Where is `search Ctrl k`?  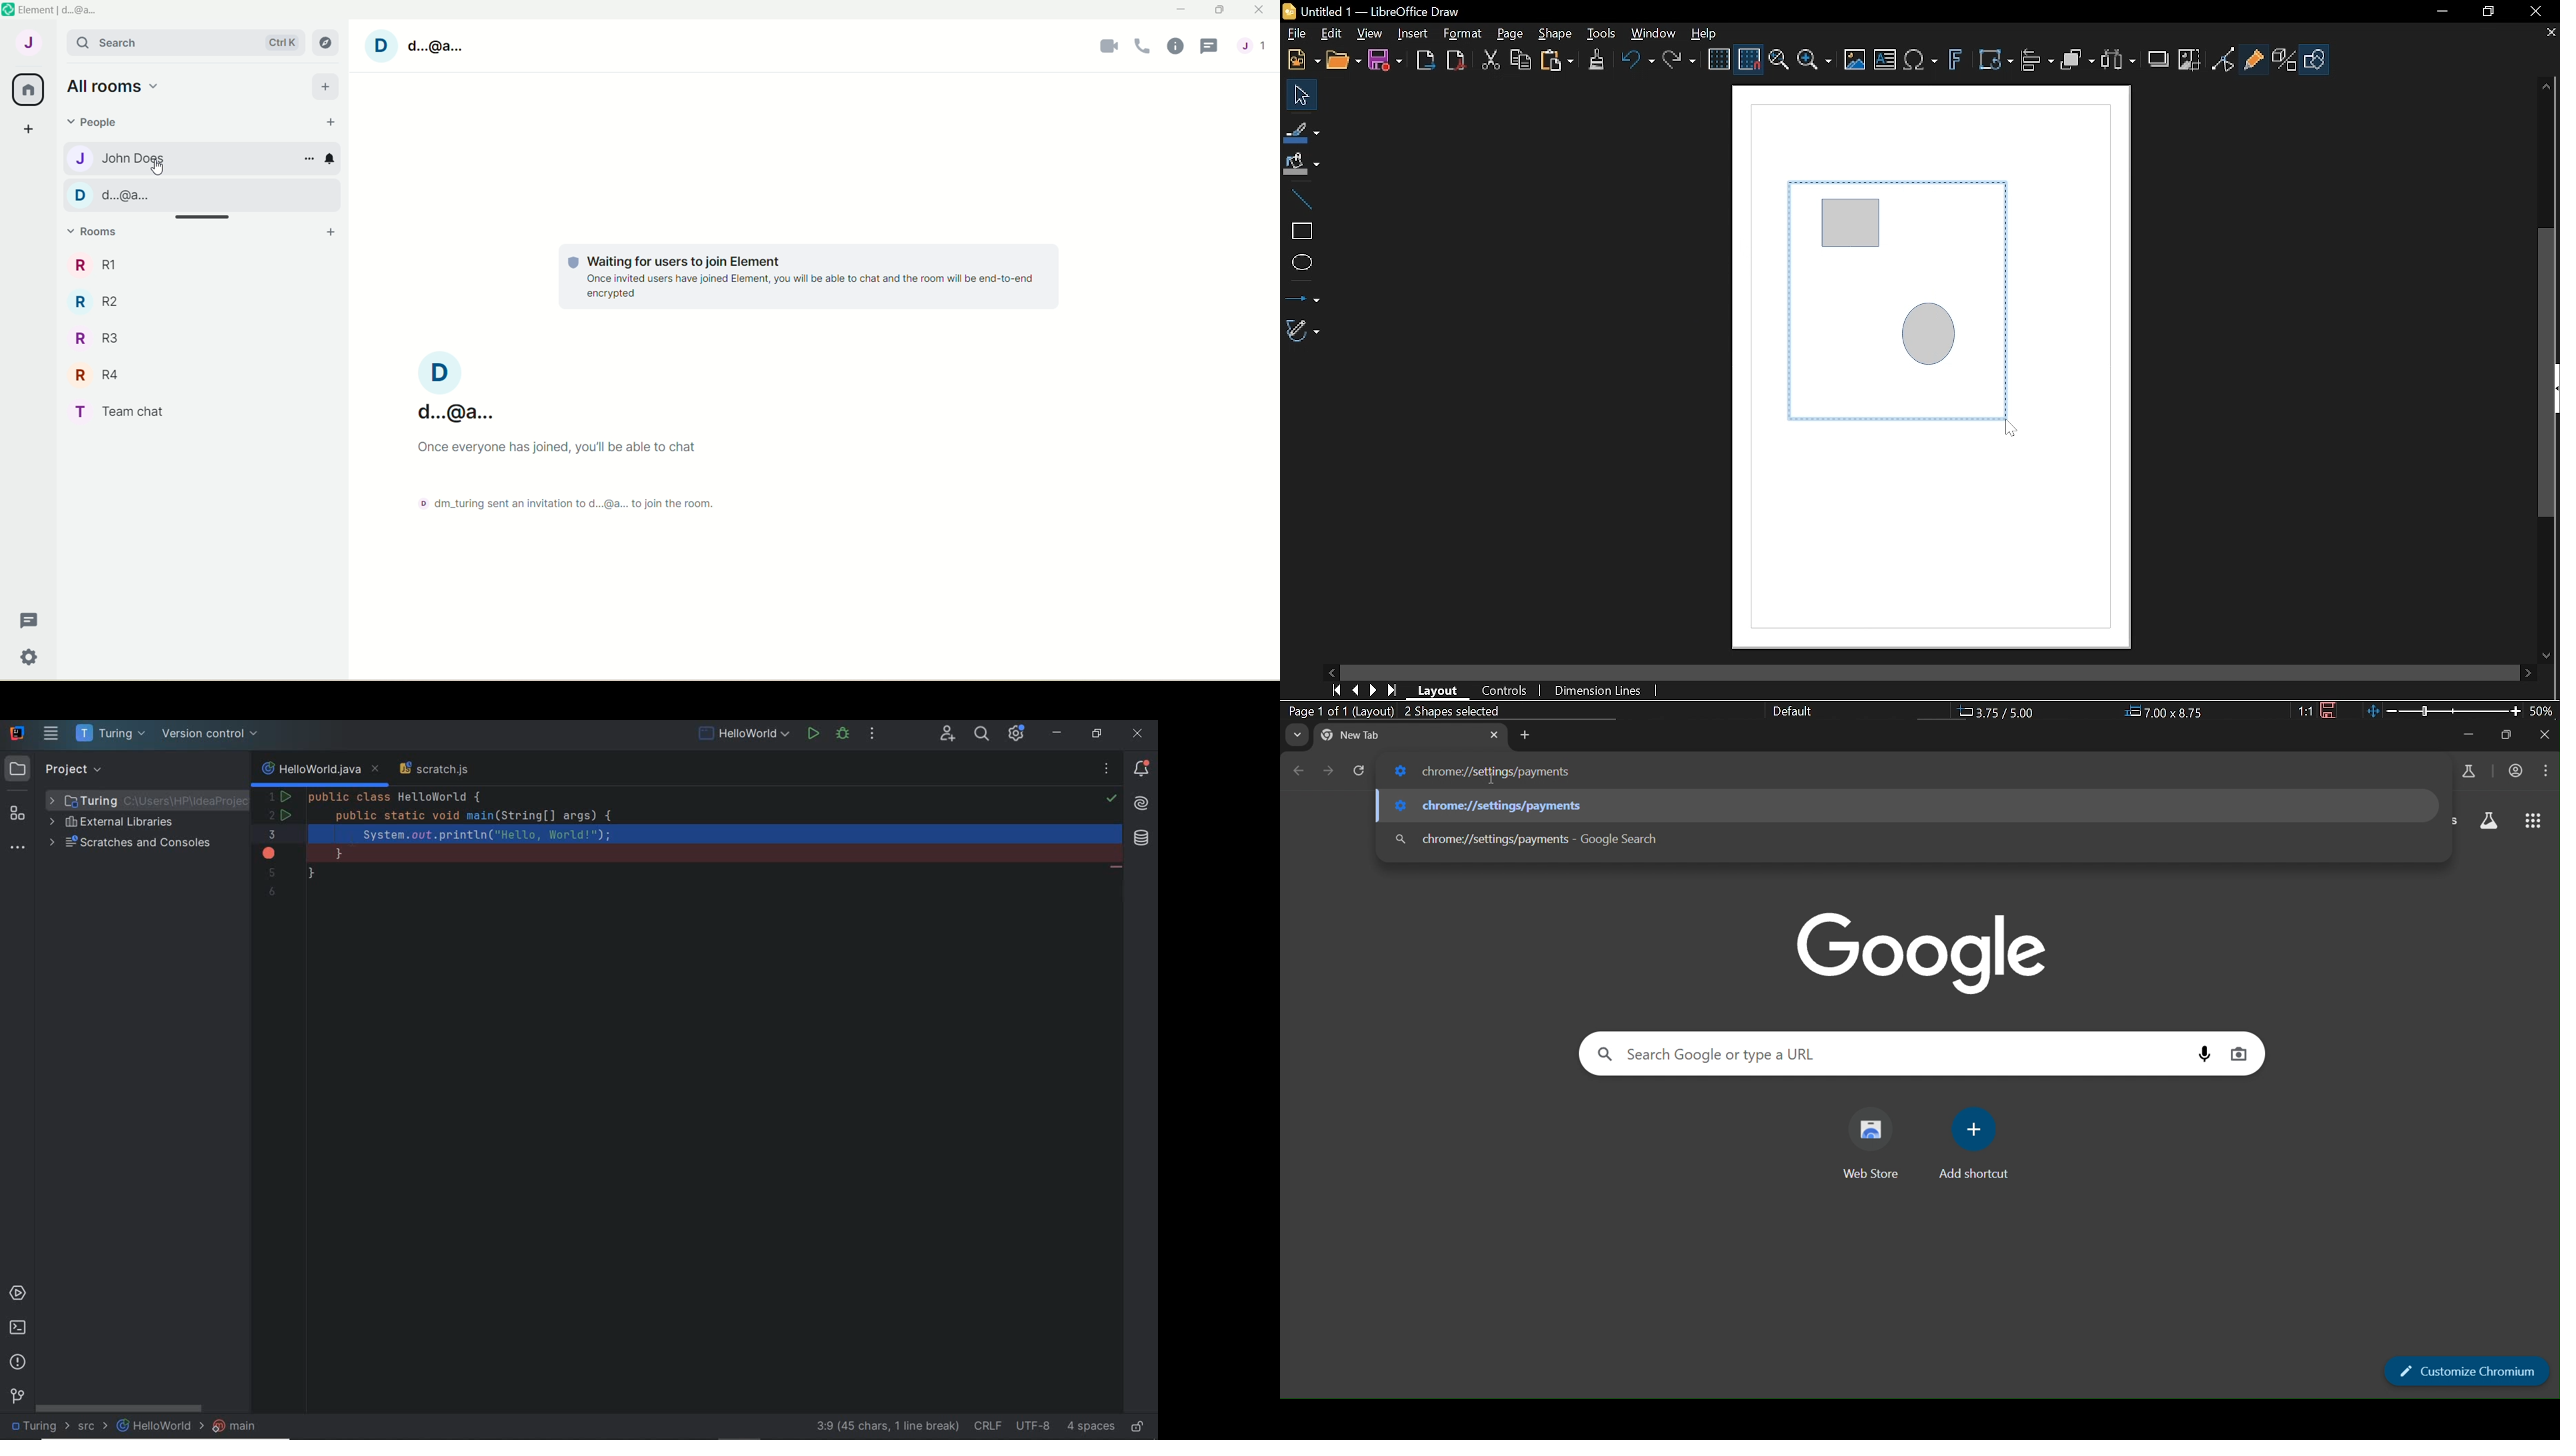 search Ctrl k is located at coordinates (111, 42).